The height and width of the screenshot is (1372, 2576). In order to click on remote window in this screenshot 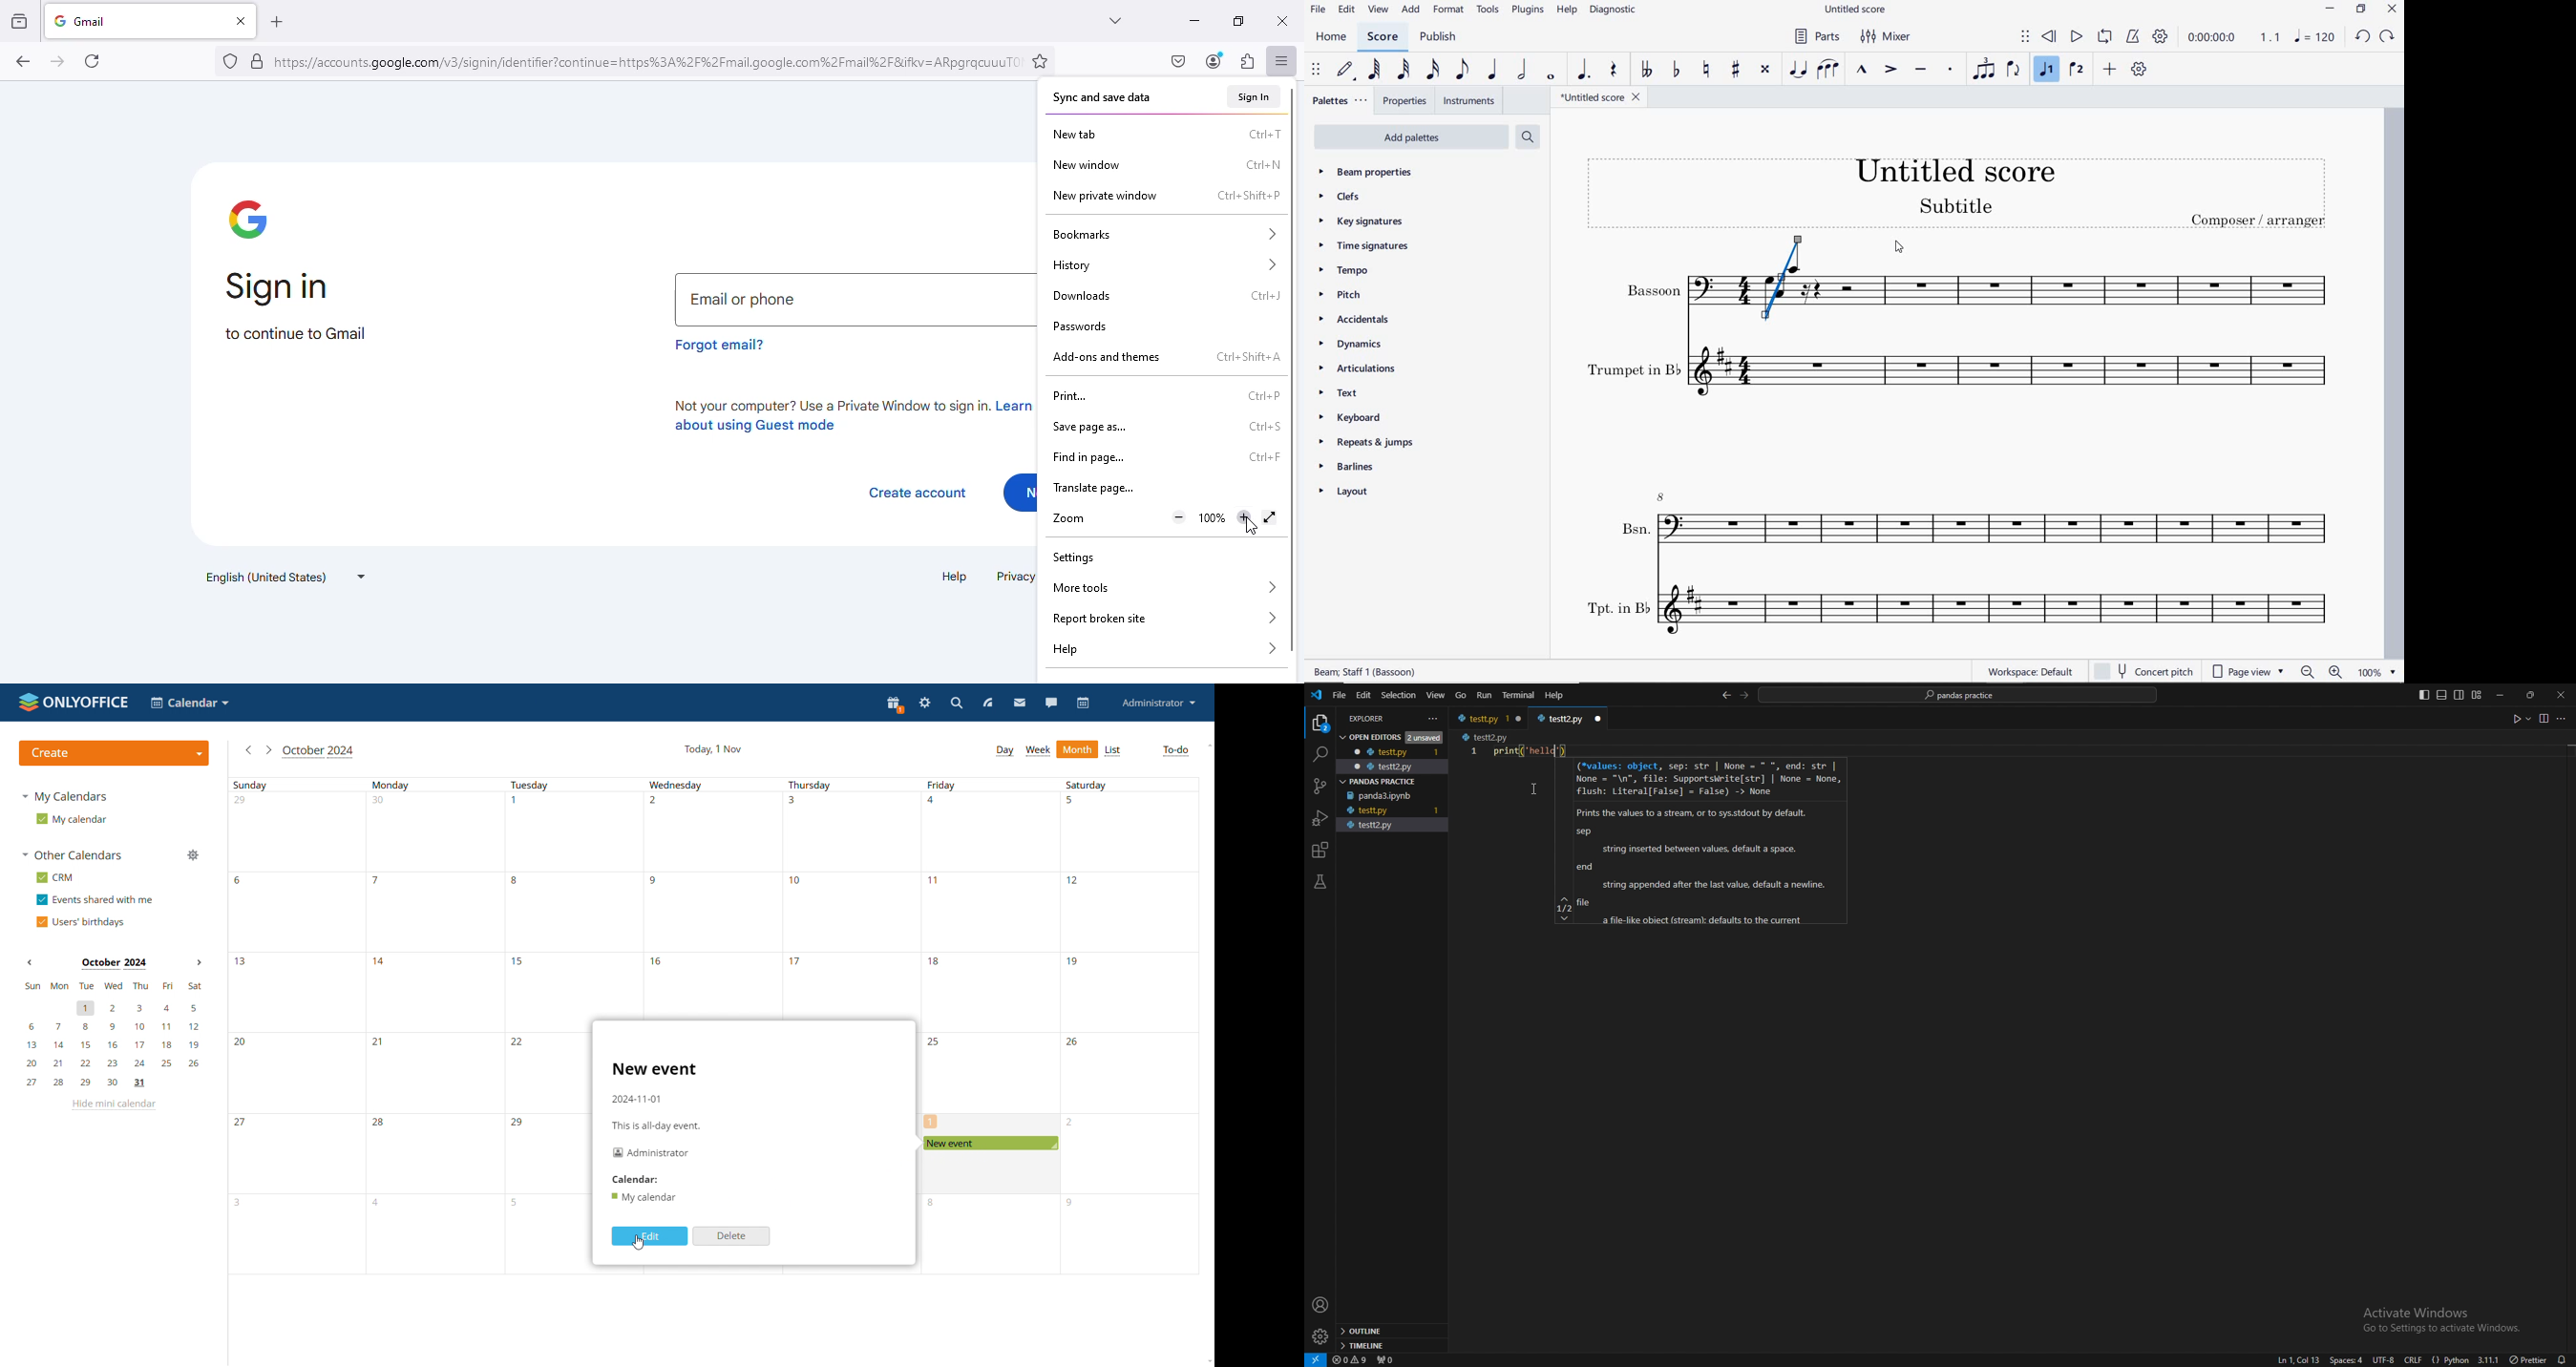, I will do `click(1315, 1359)`.